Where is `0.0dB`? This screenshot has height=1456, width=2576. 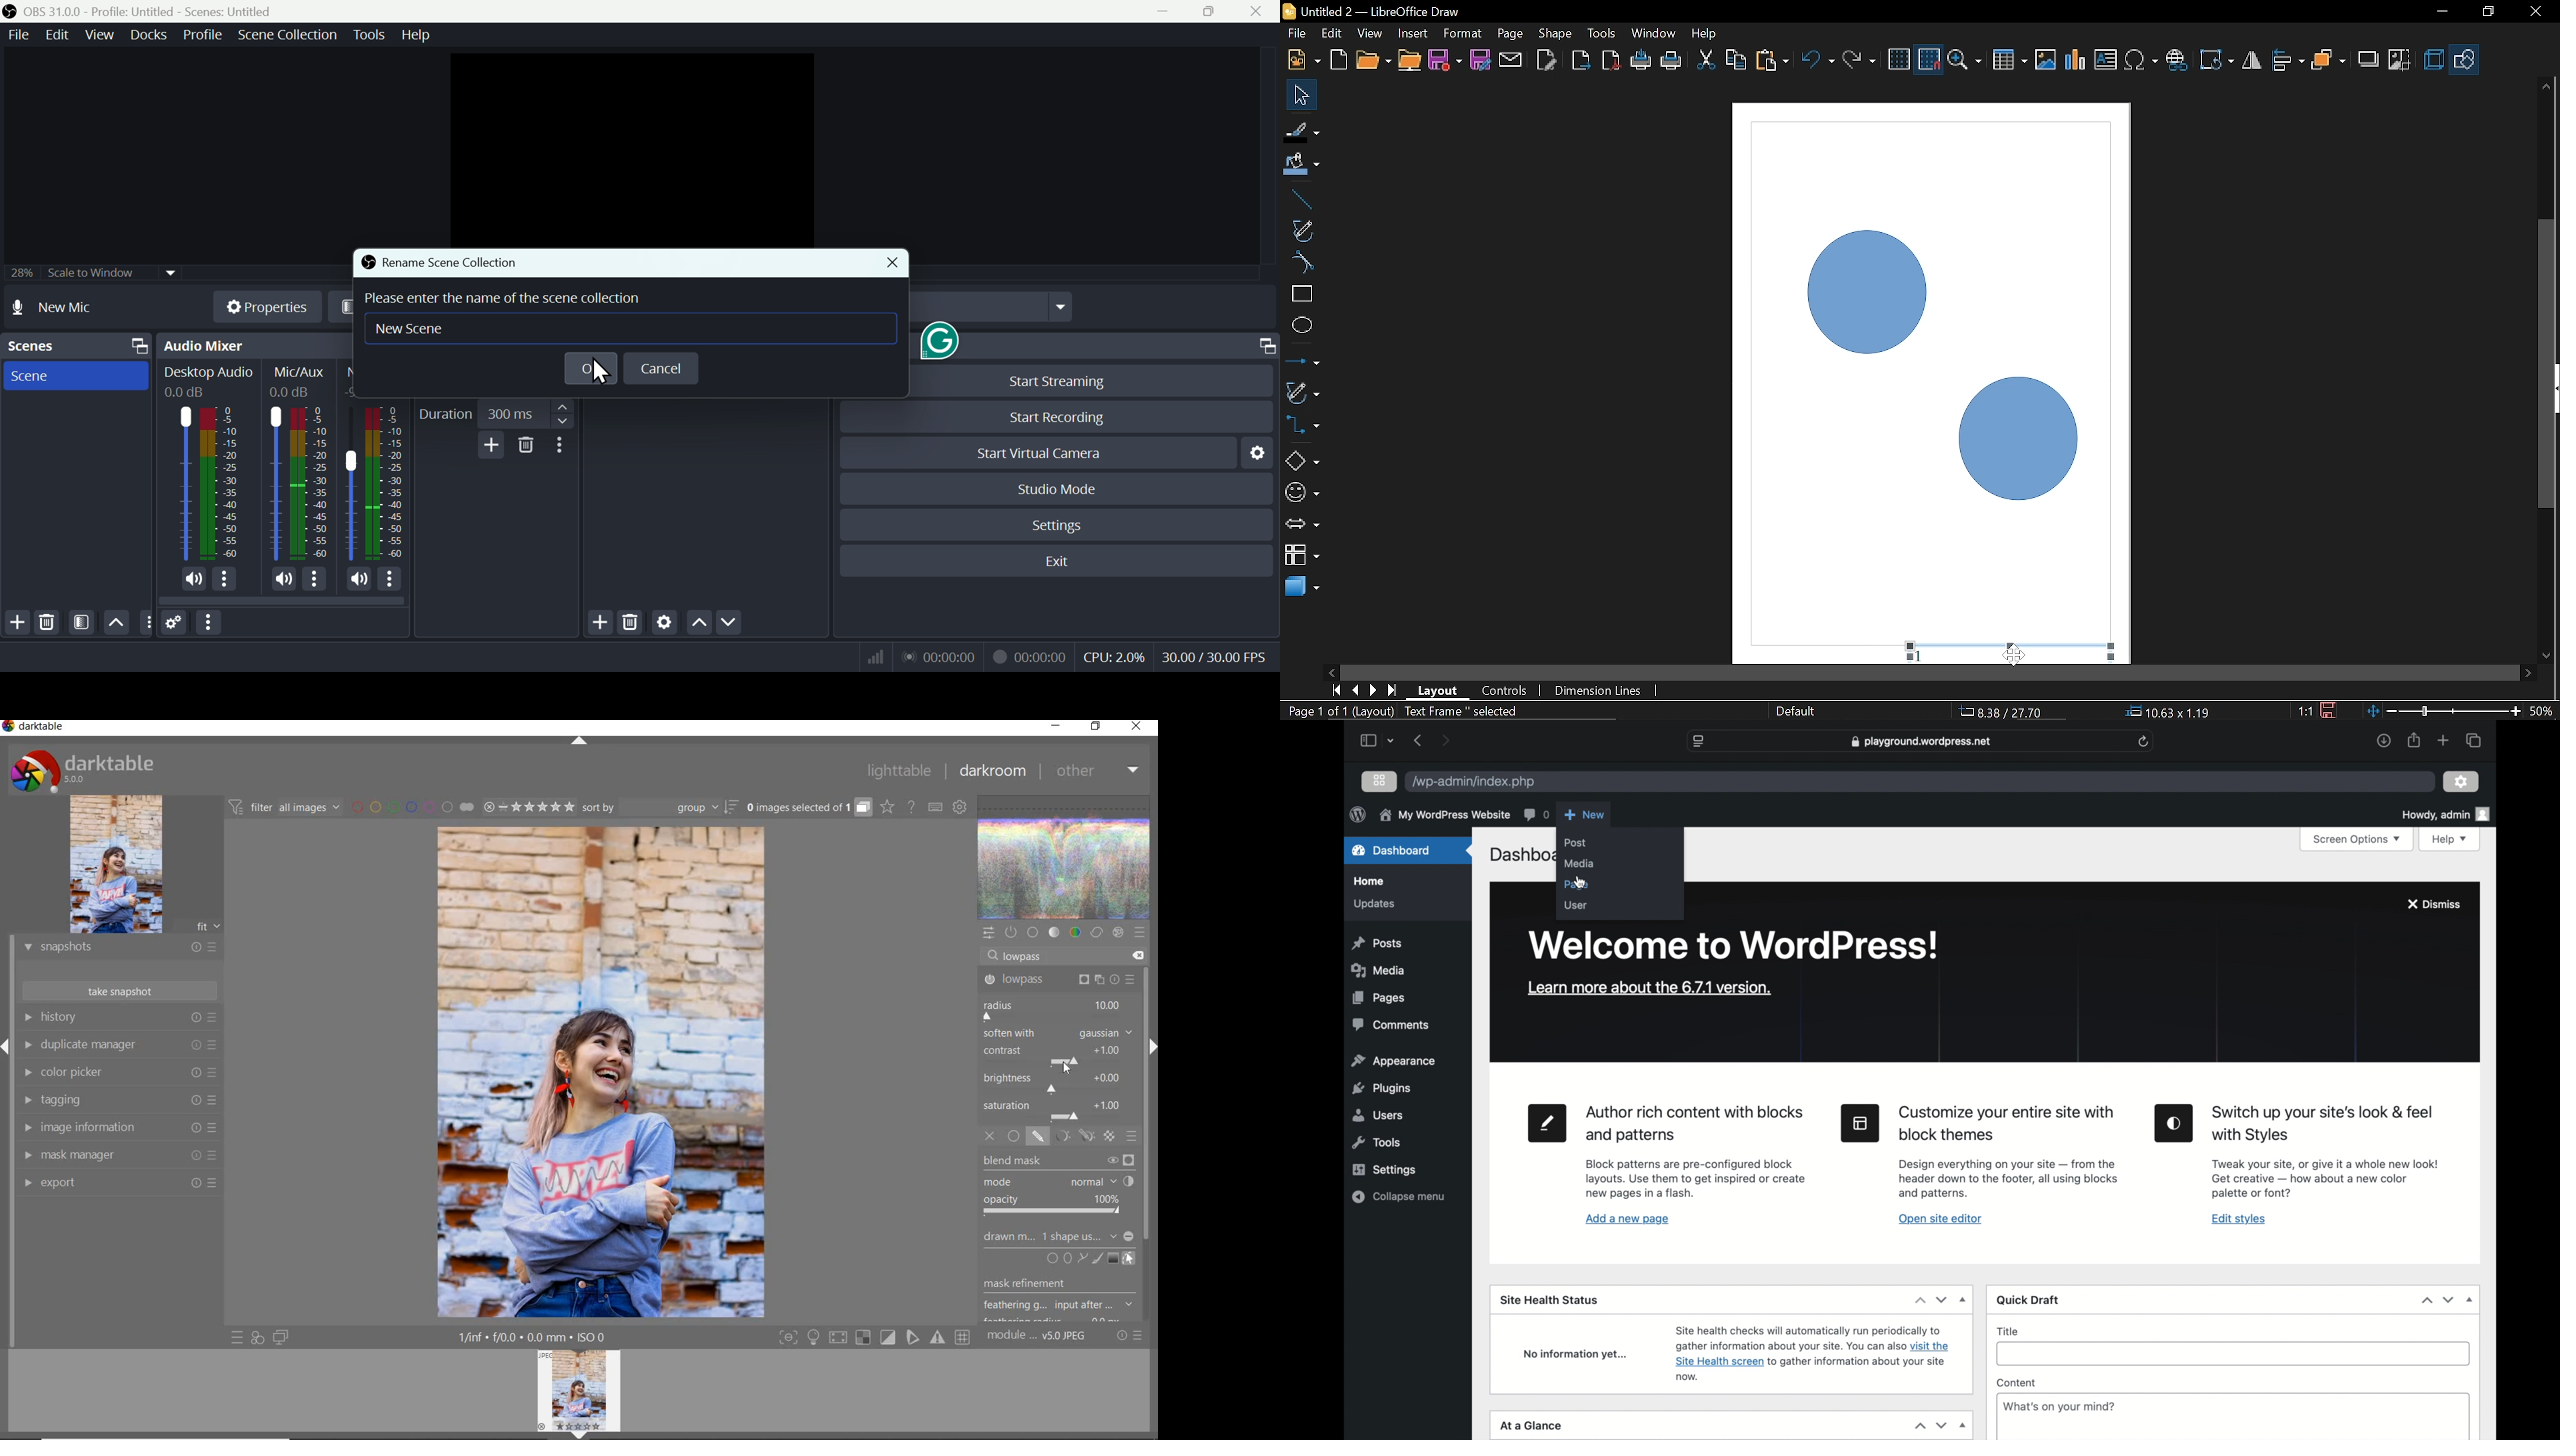 0.0dB is located at coordinates (190, 392).